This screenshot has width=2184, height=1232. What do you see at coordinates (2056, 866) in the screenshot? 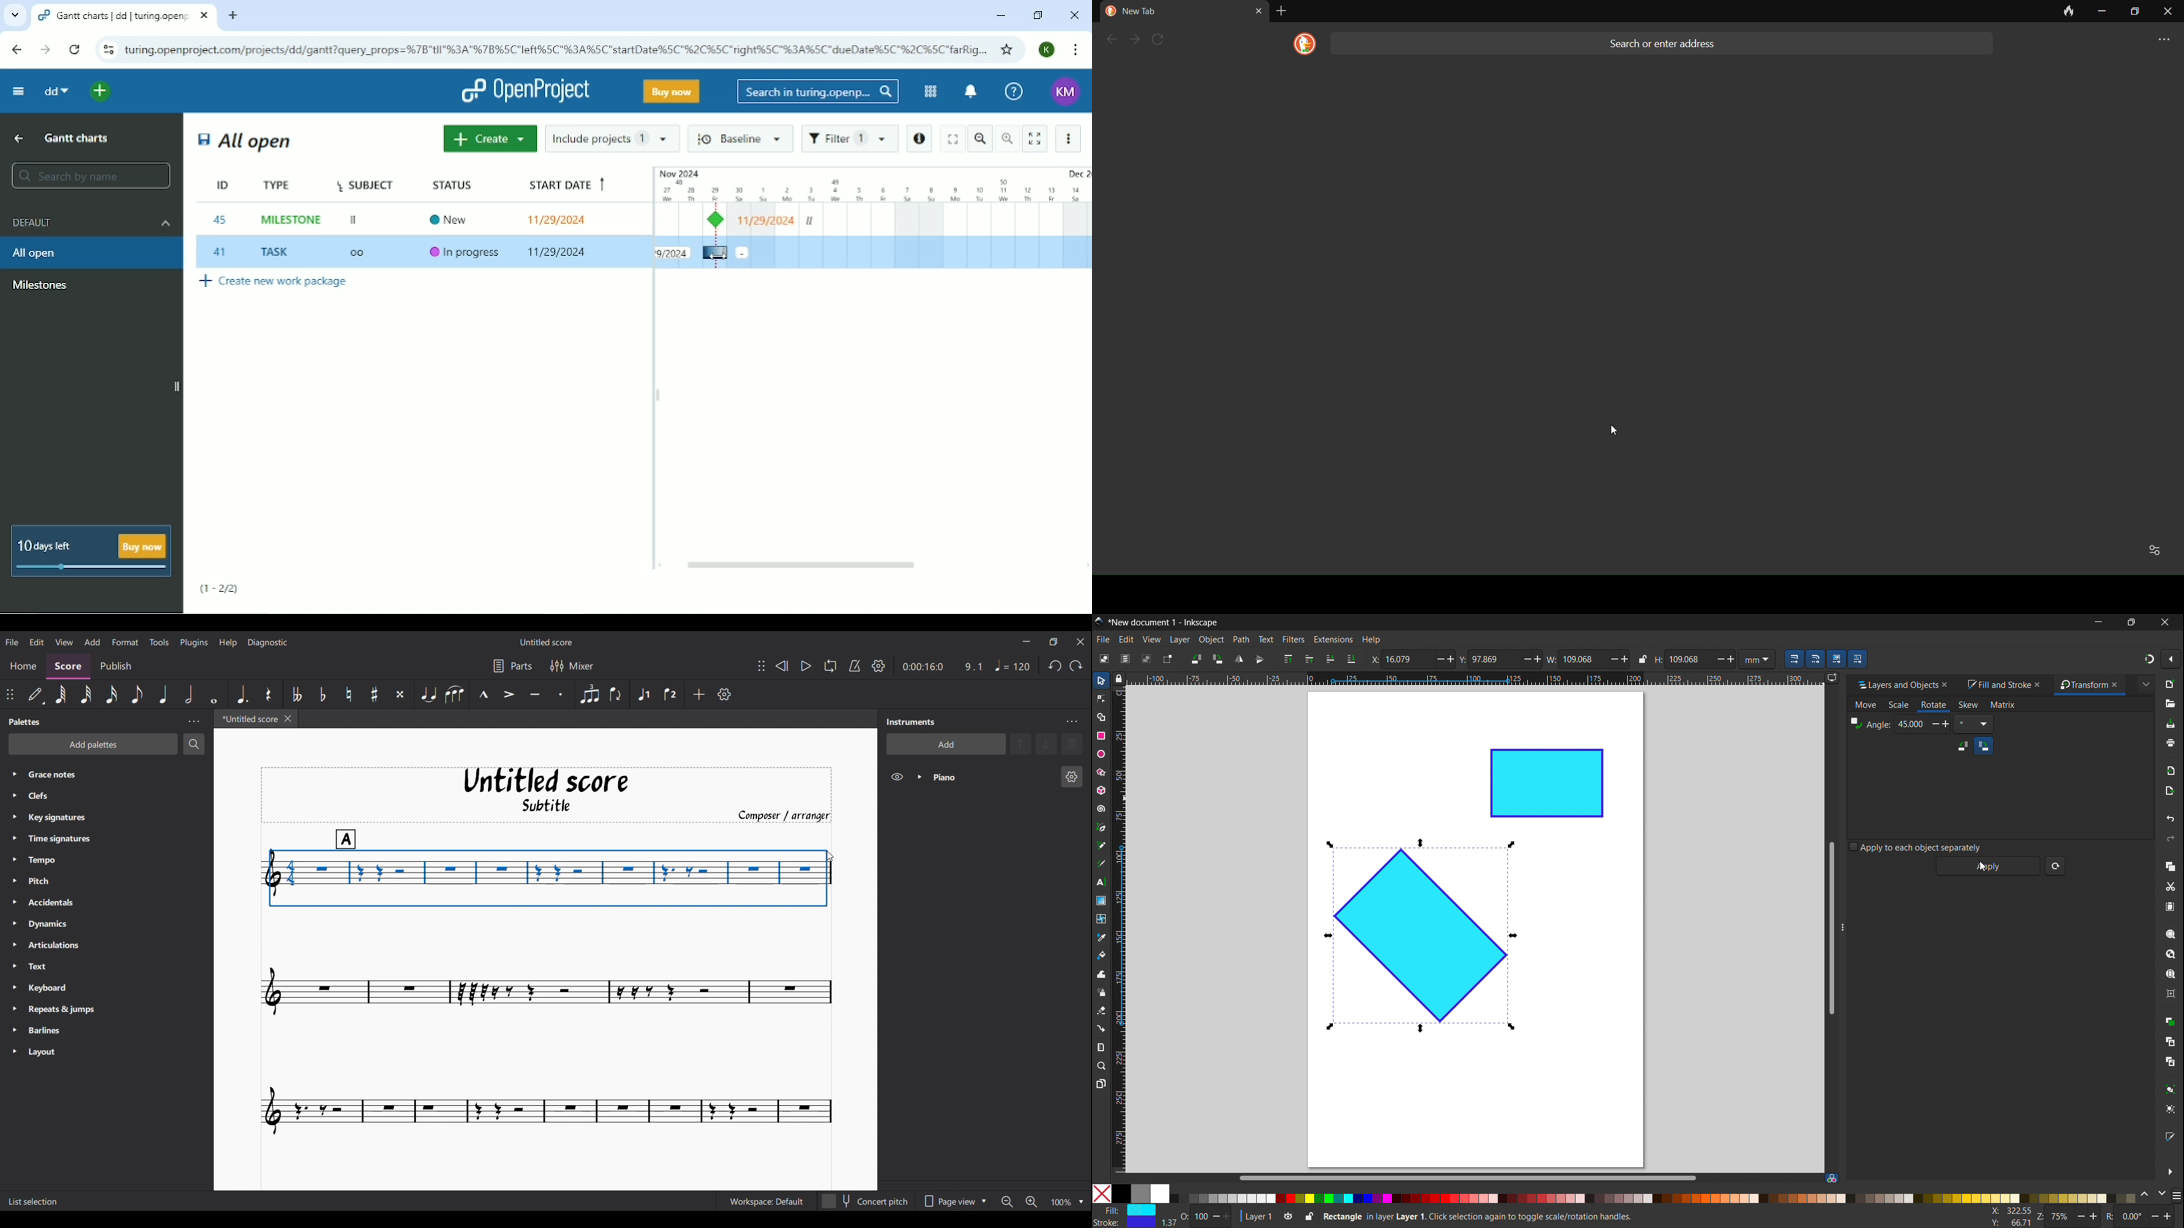
I see `reset` at bounding box center [2056, 866].